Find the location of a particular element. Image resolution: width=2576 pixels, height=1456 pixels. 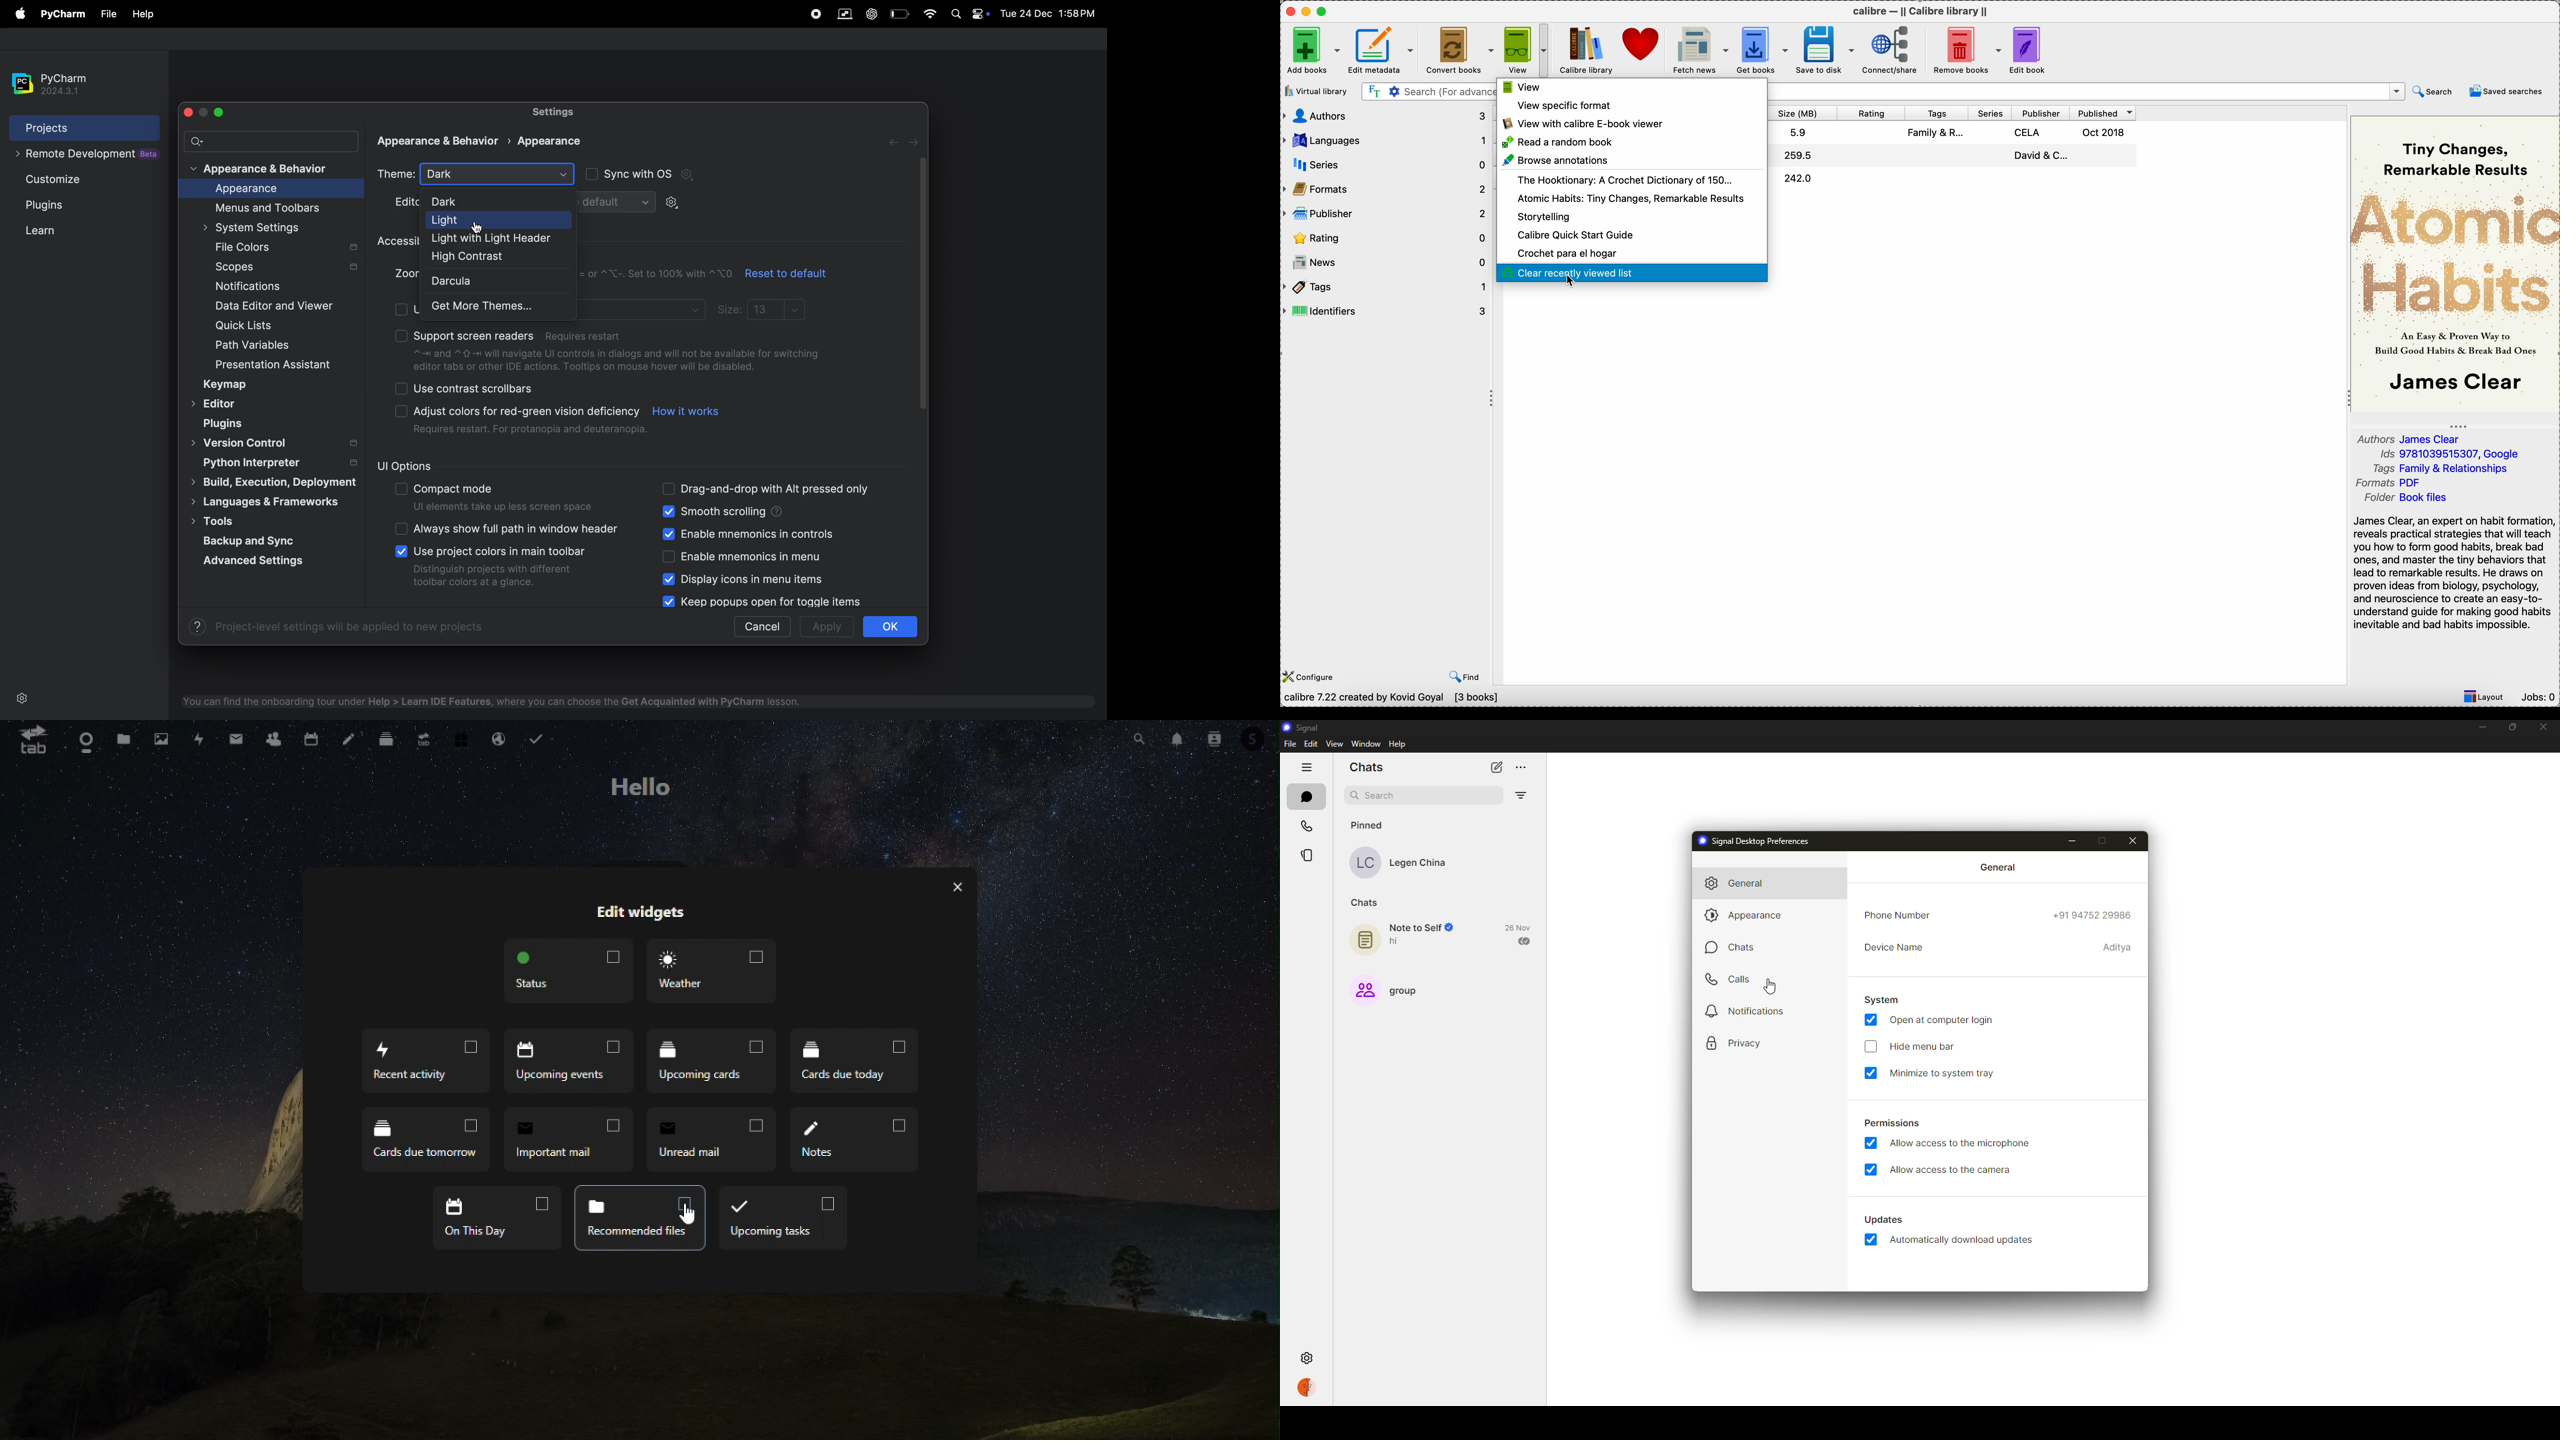

cards due today is located at coordinates (853, 1062).